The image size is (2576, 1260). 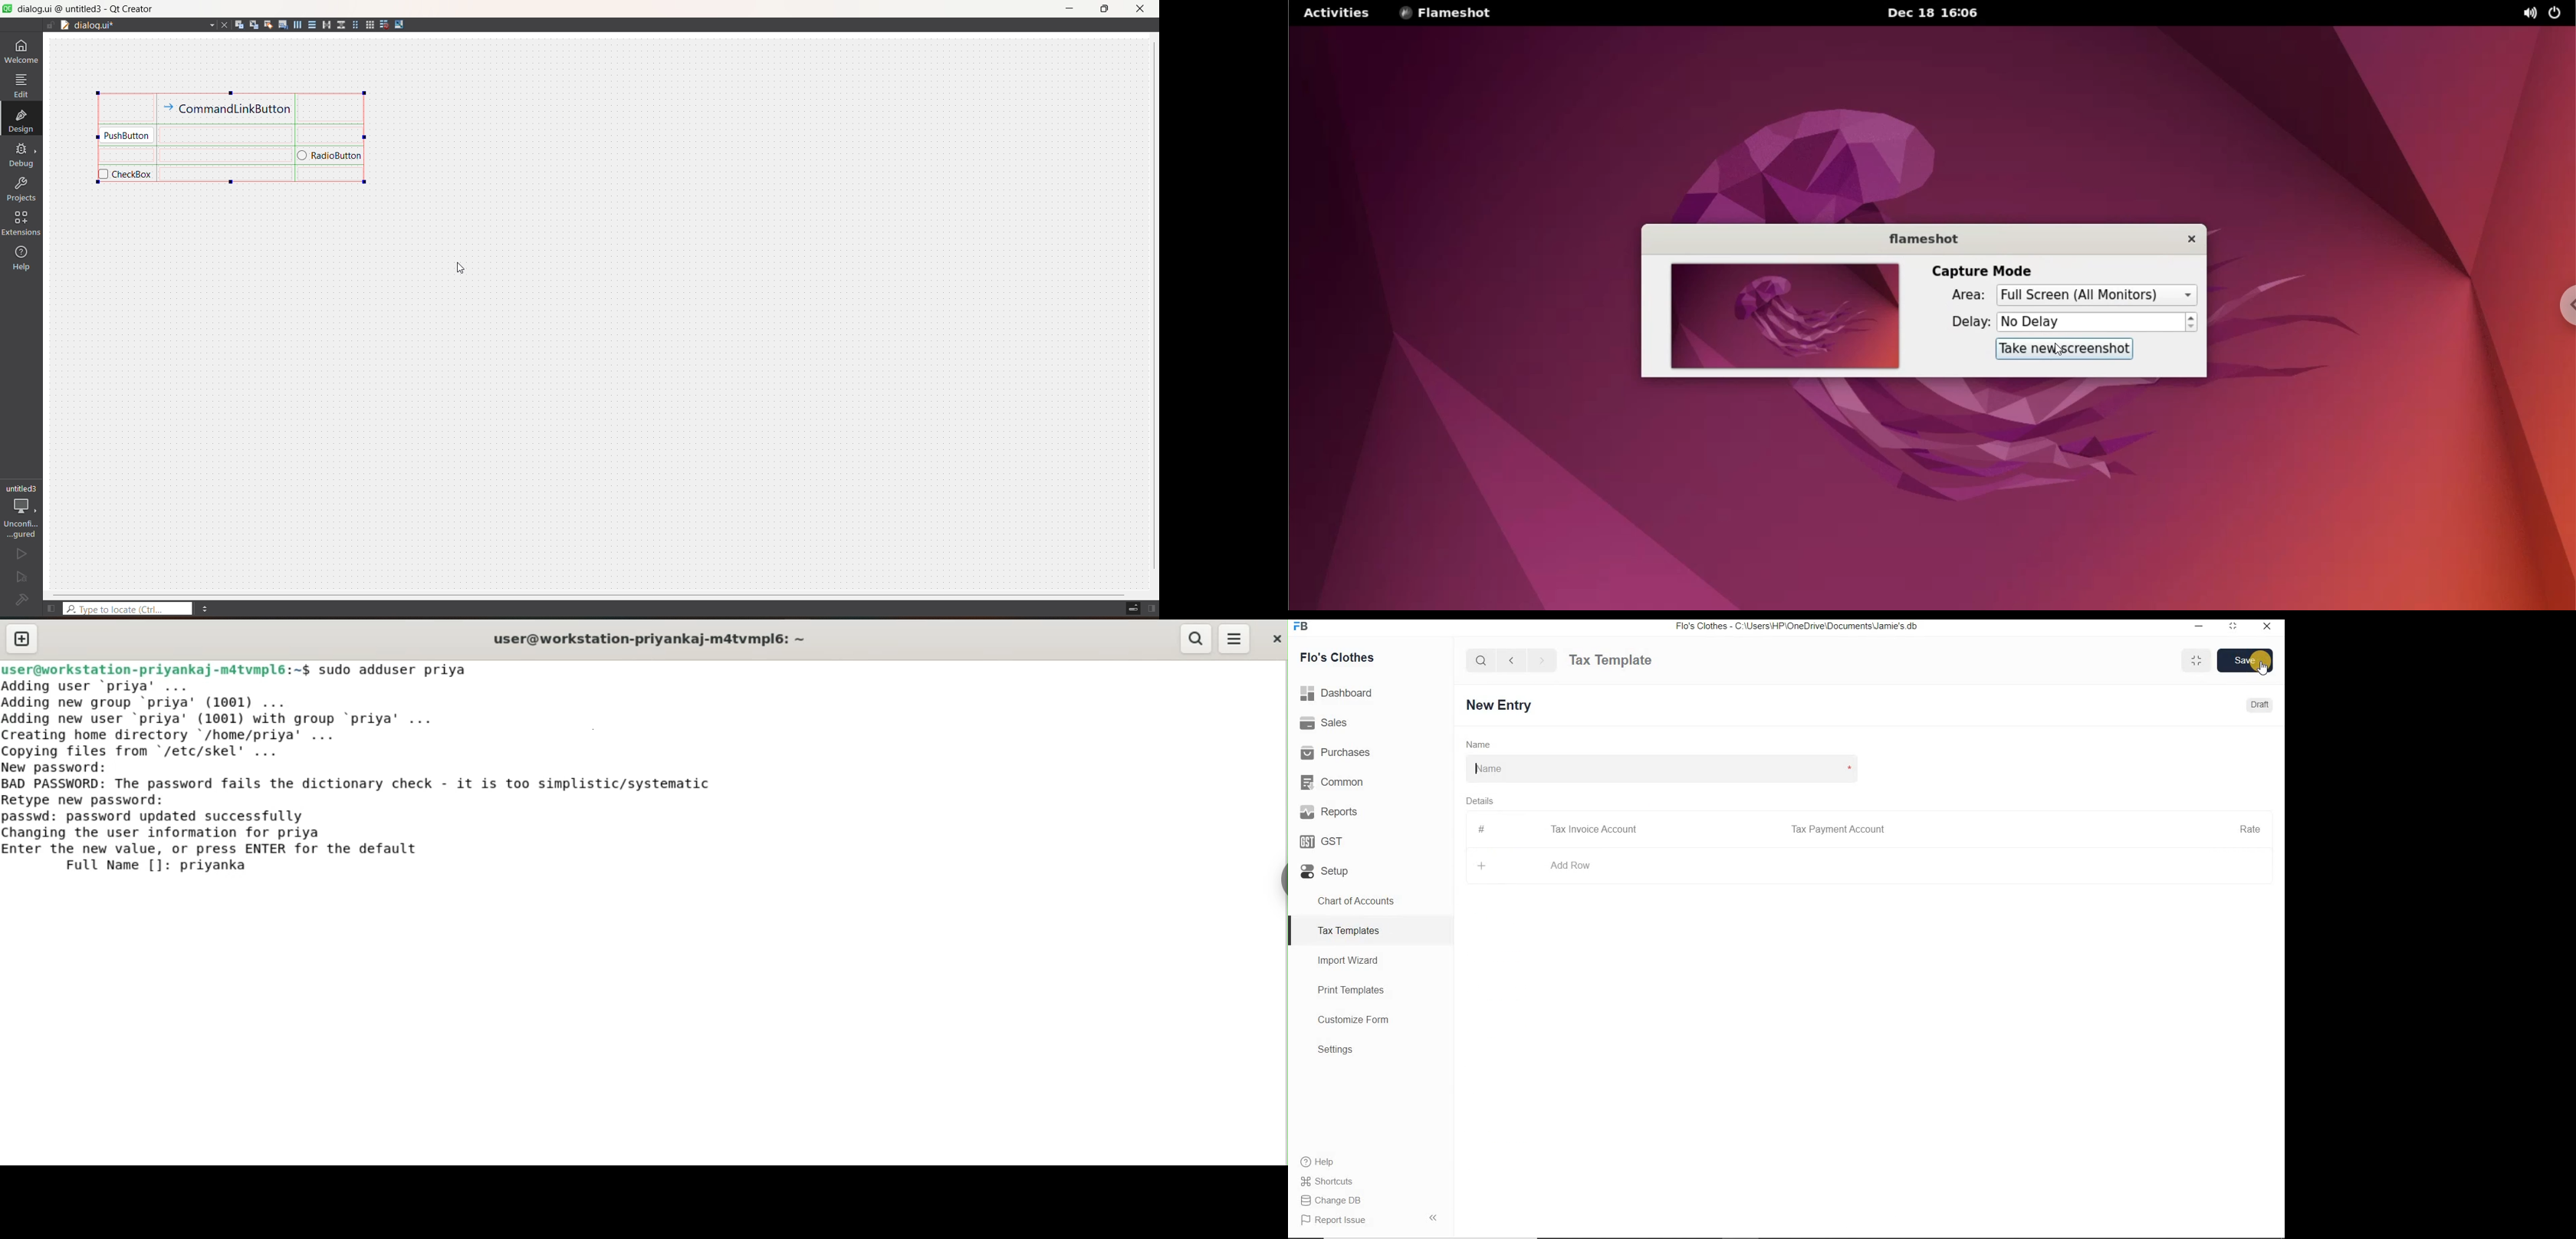 What do you see at coordinates (1335, 657) in the screenshot?
I see `Flo's Clothes` at bounding box center [1335, 657].